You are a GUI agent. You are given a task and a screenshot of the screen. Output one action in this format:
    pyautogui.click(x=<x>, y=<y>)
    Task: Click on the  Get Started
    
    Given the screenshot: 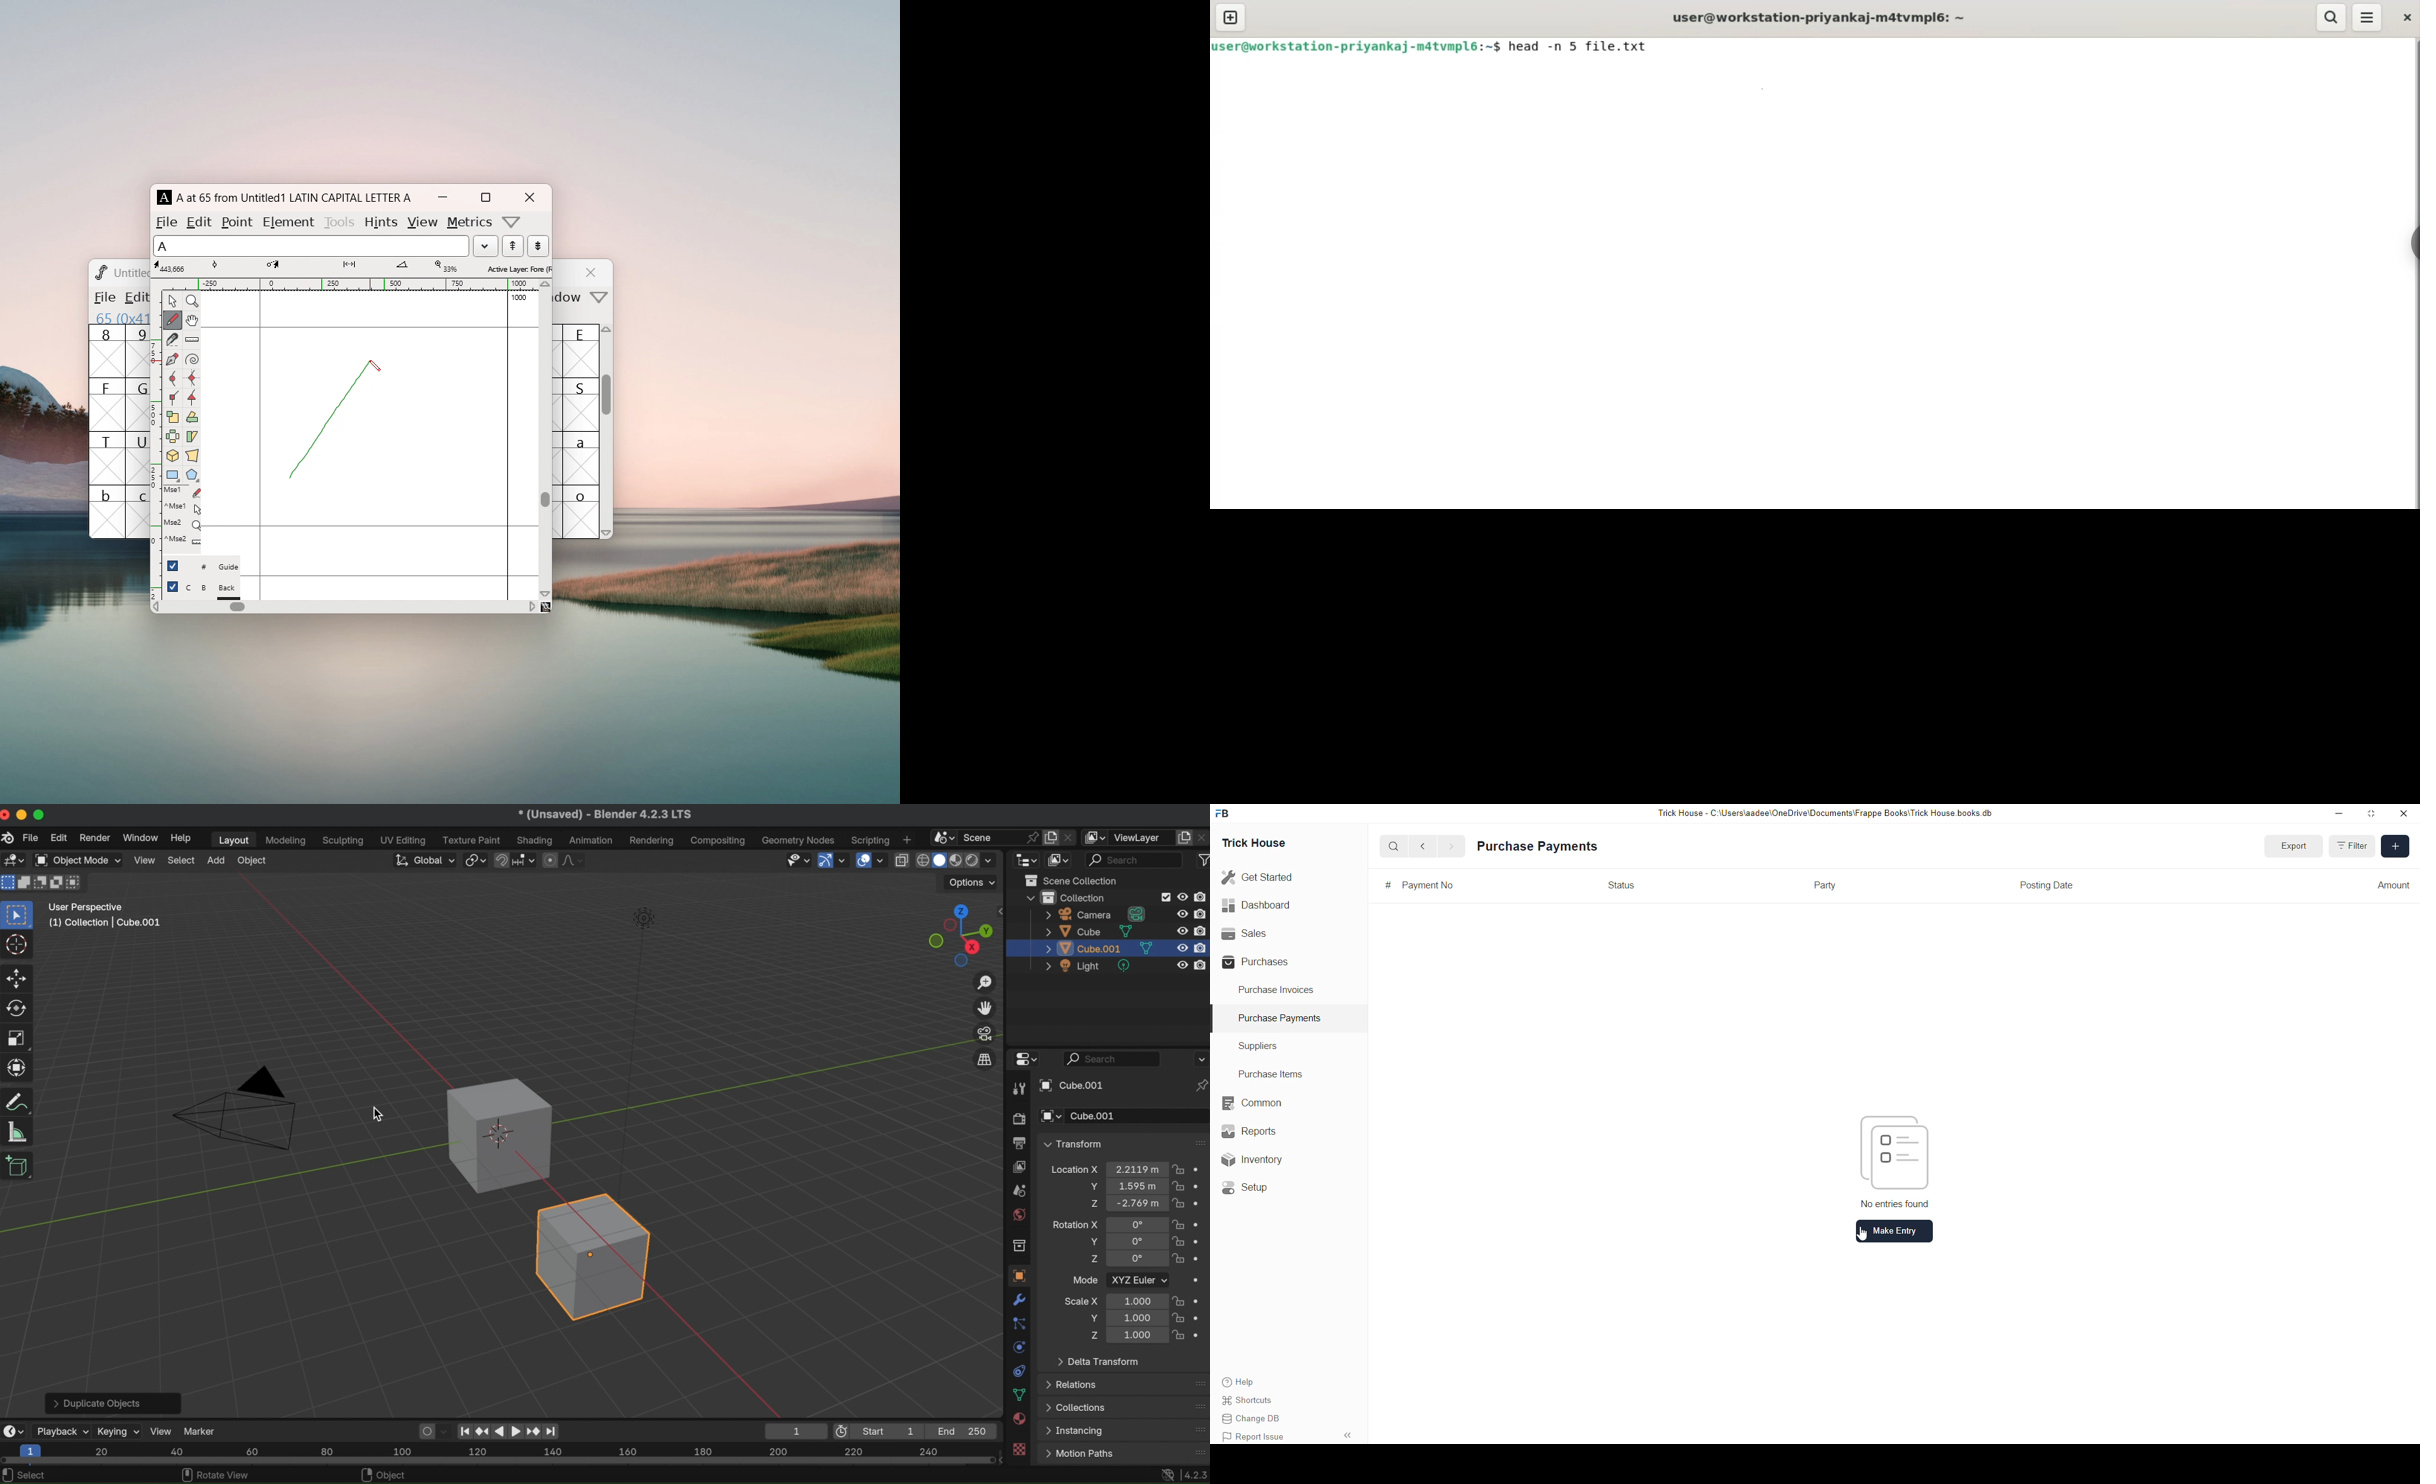 What is the action you would take?
    pyautogui.click(x=1258, y=876)
    